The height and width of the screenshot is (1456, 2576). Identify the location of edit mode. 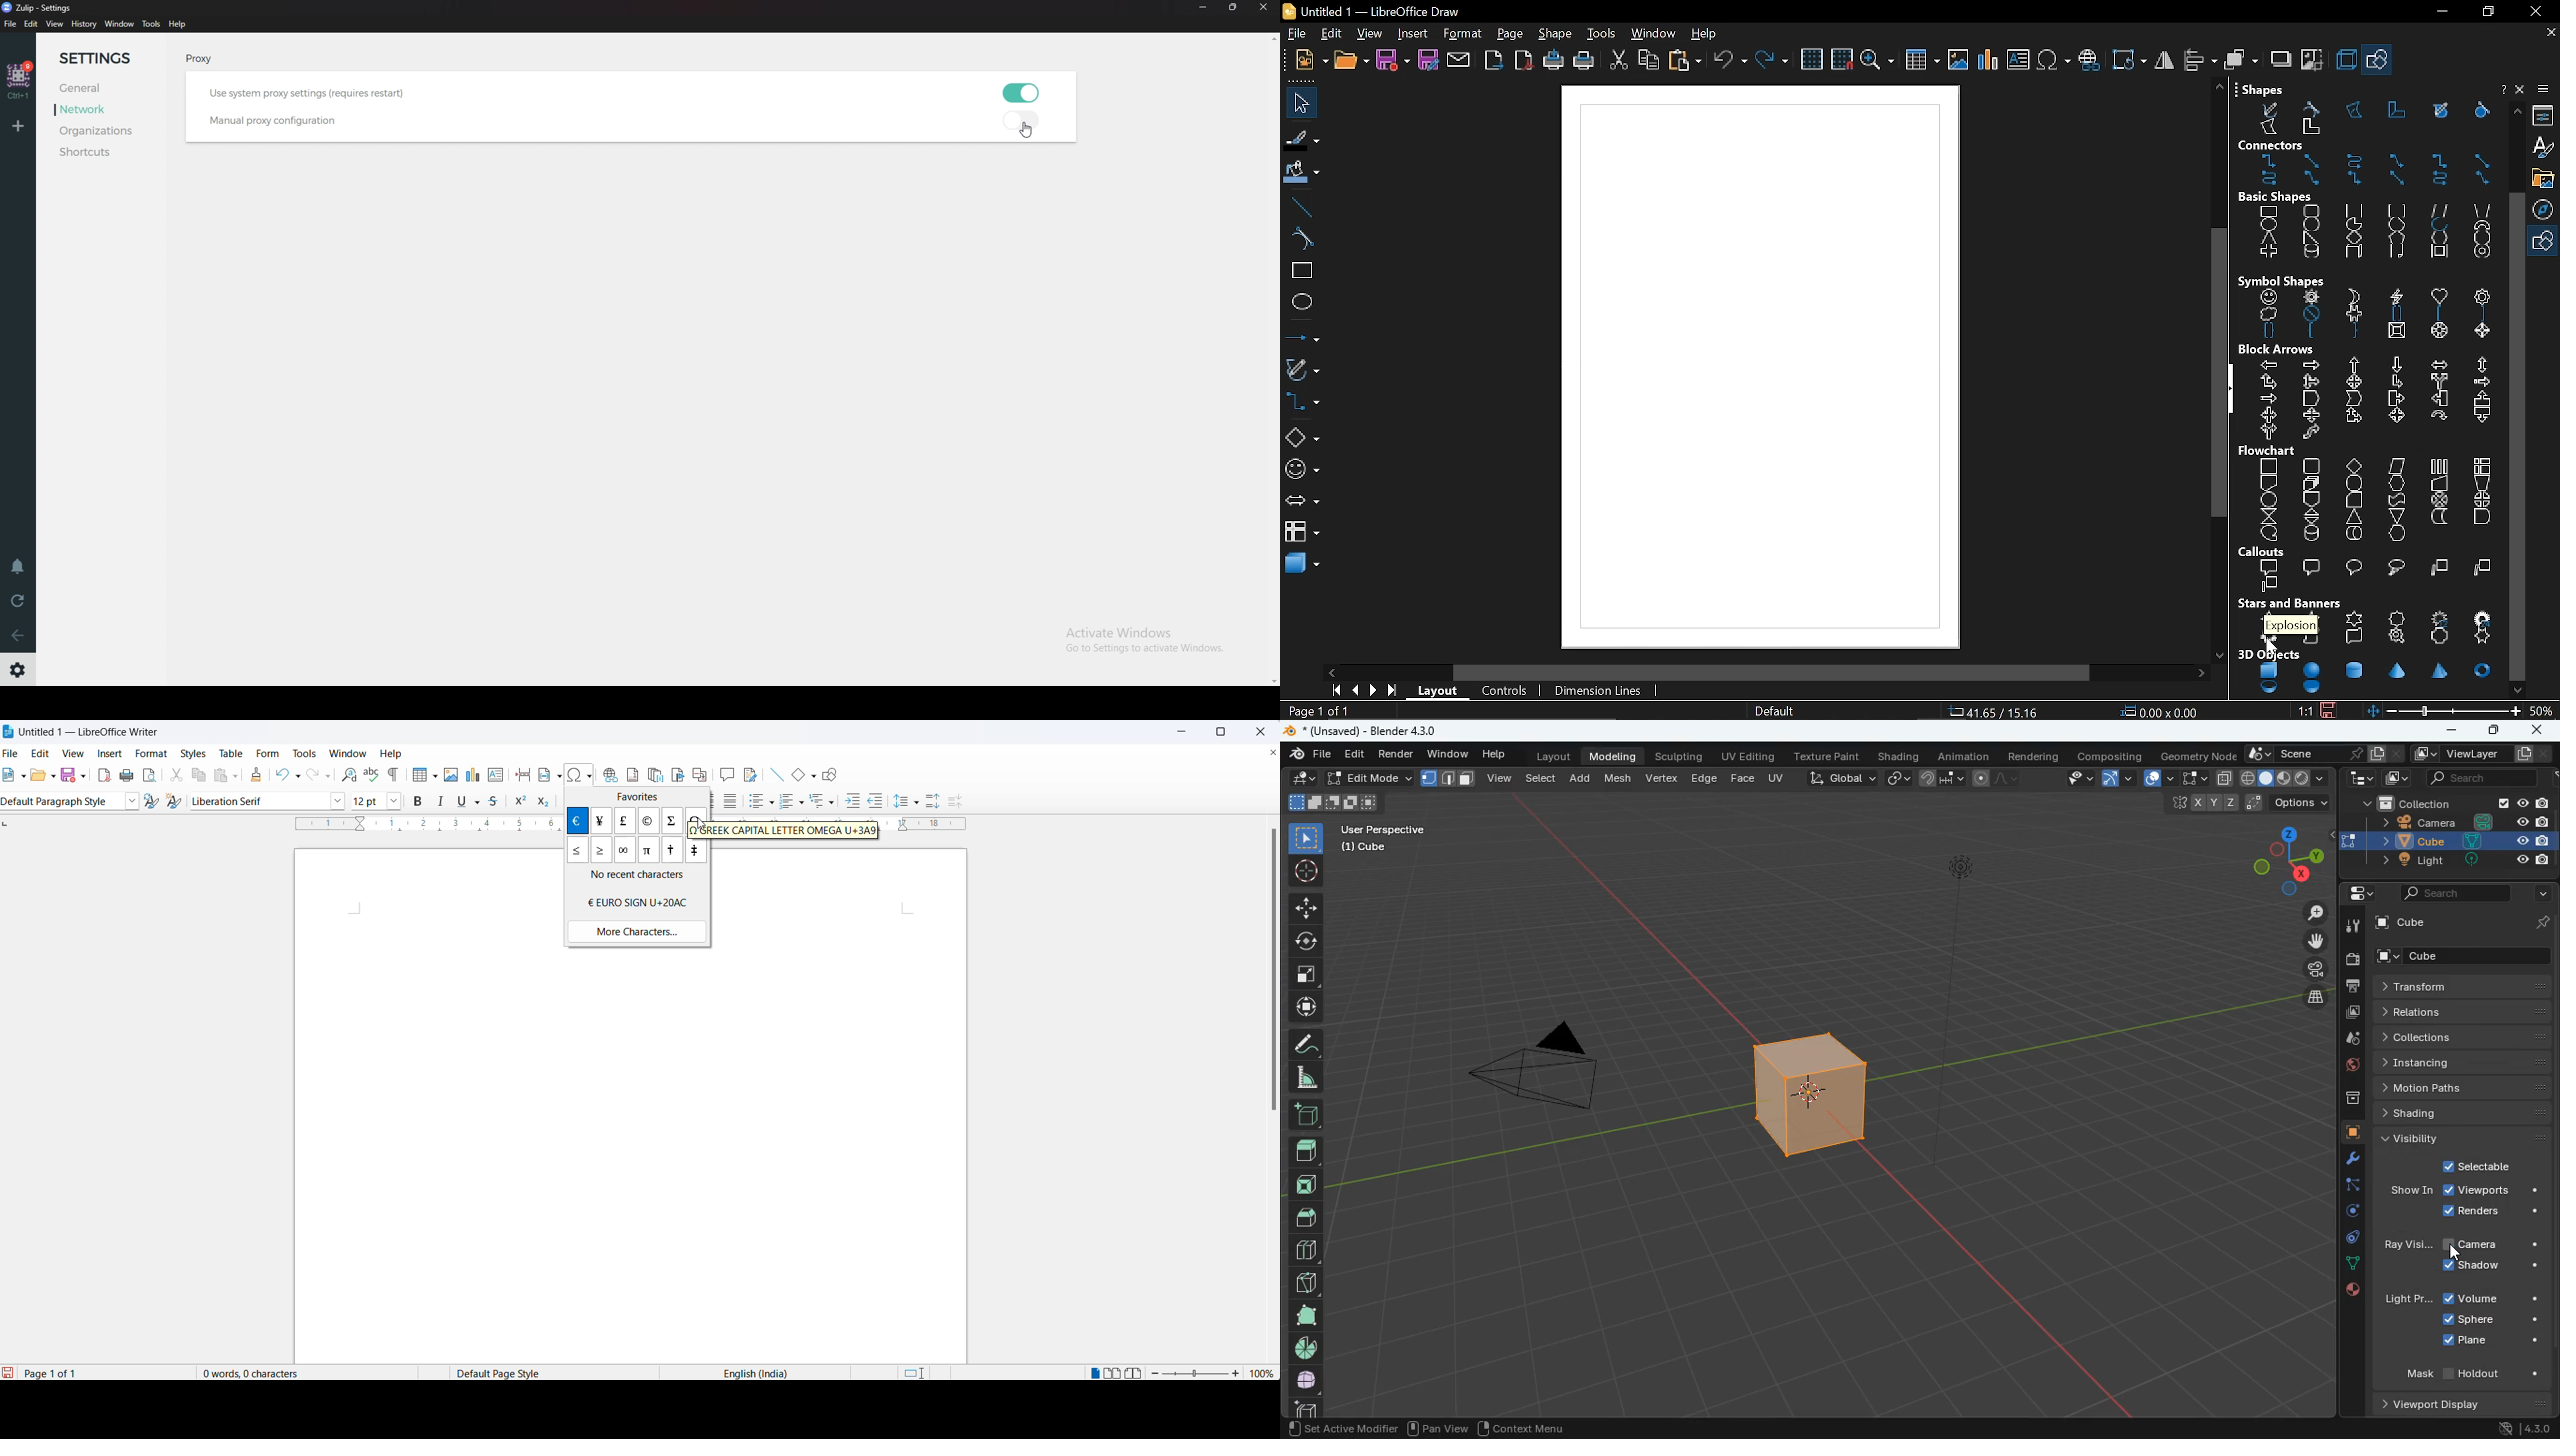
(1371, 778).